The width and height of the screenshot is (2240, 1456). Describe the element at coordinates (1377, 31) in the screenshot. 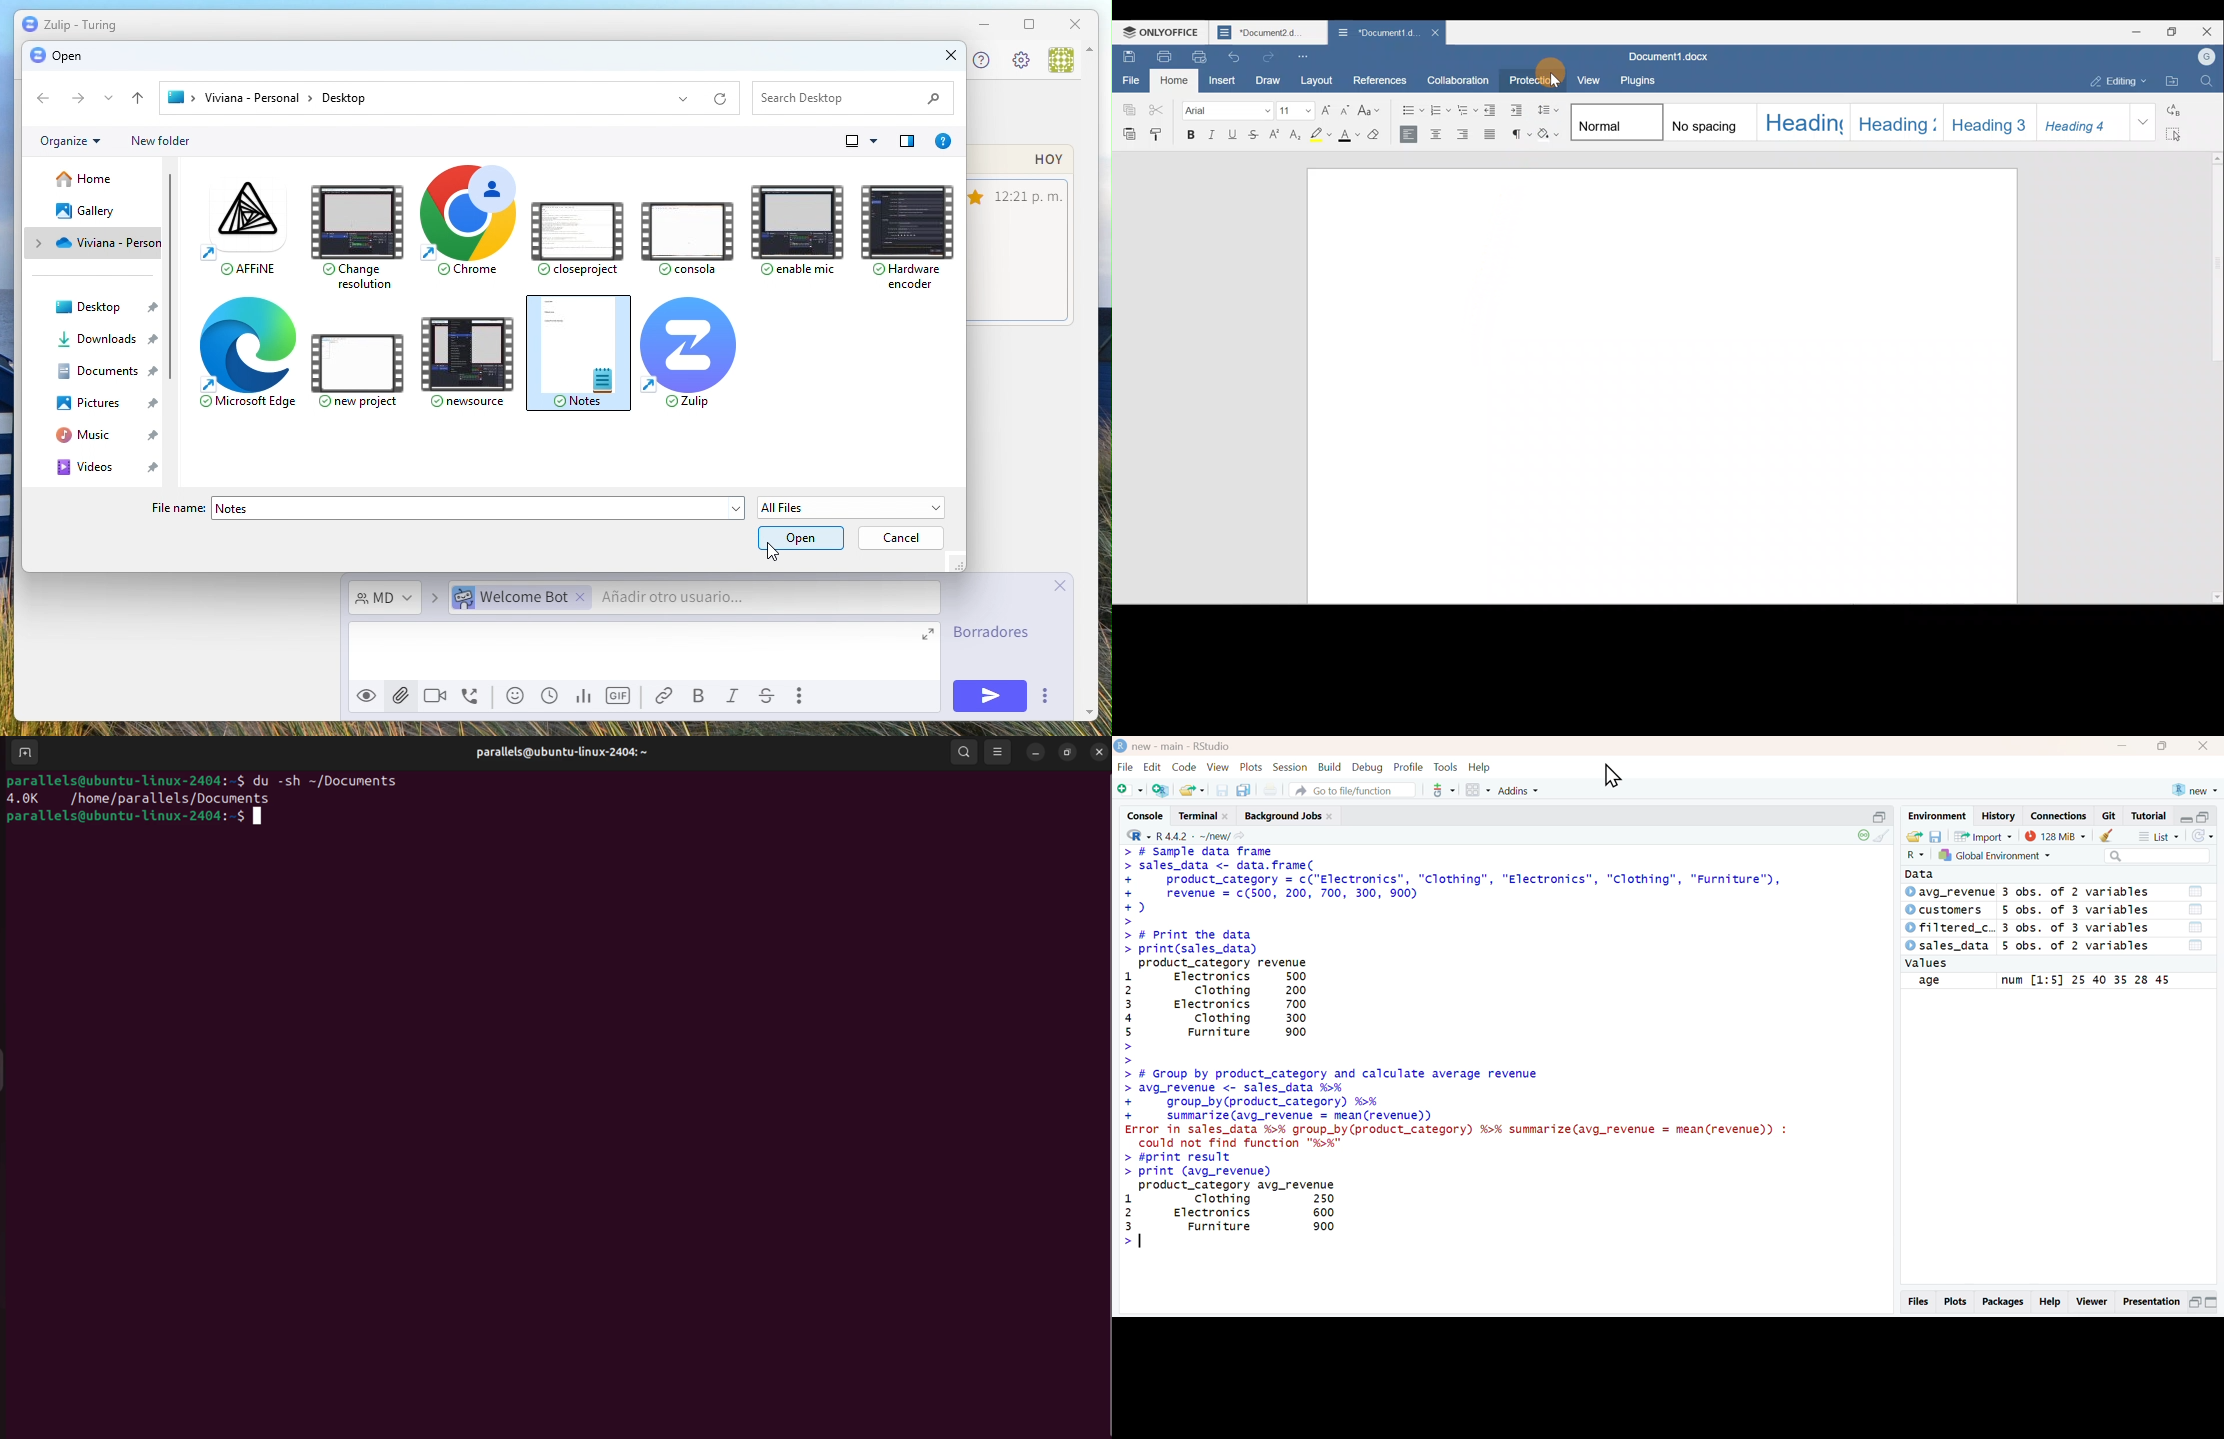

I see `Document name` at that location.